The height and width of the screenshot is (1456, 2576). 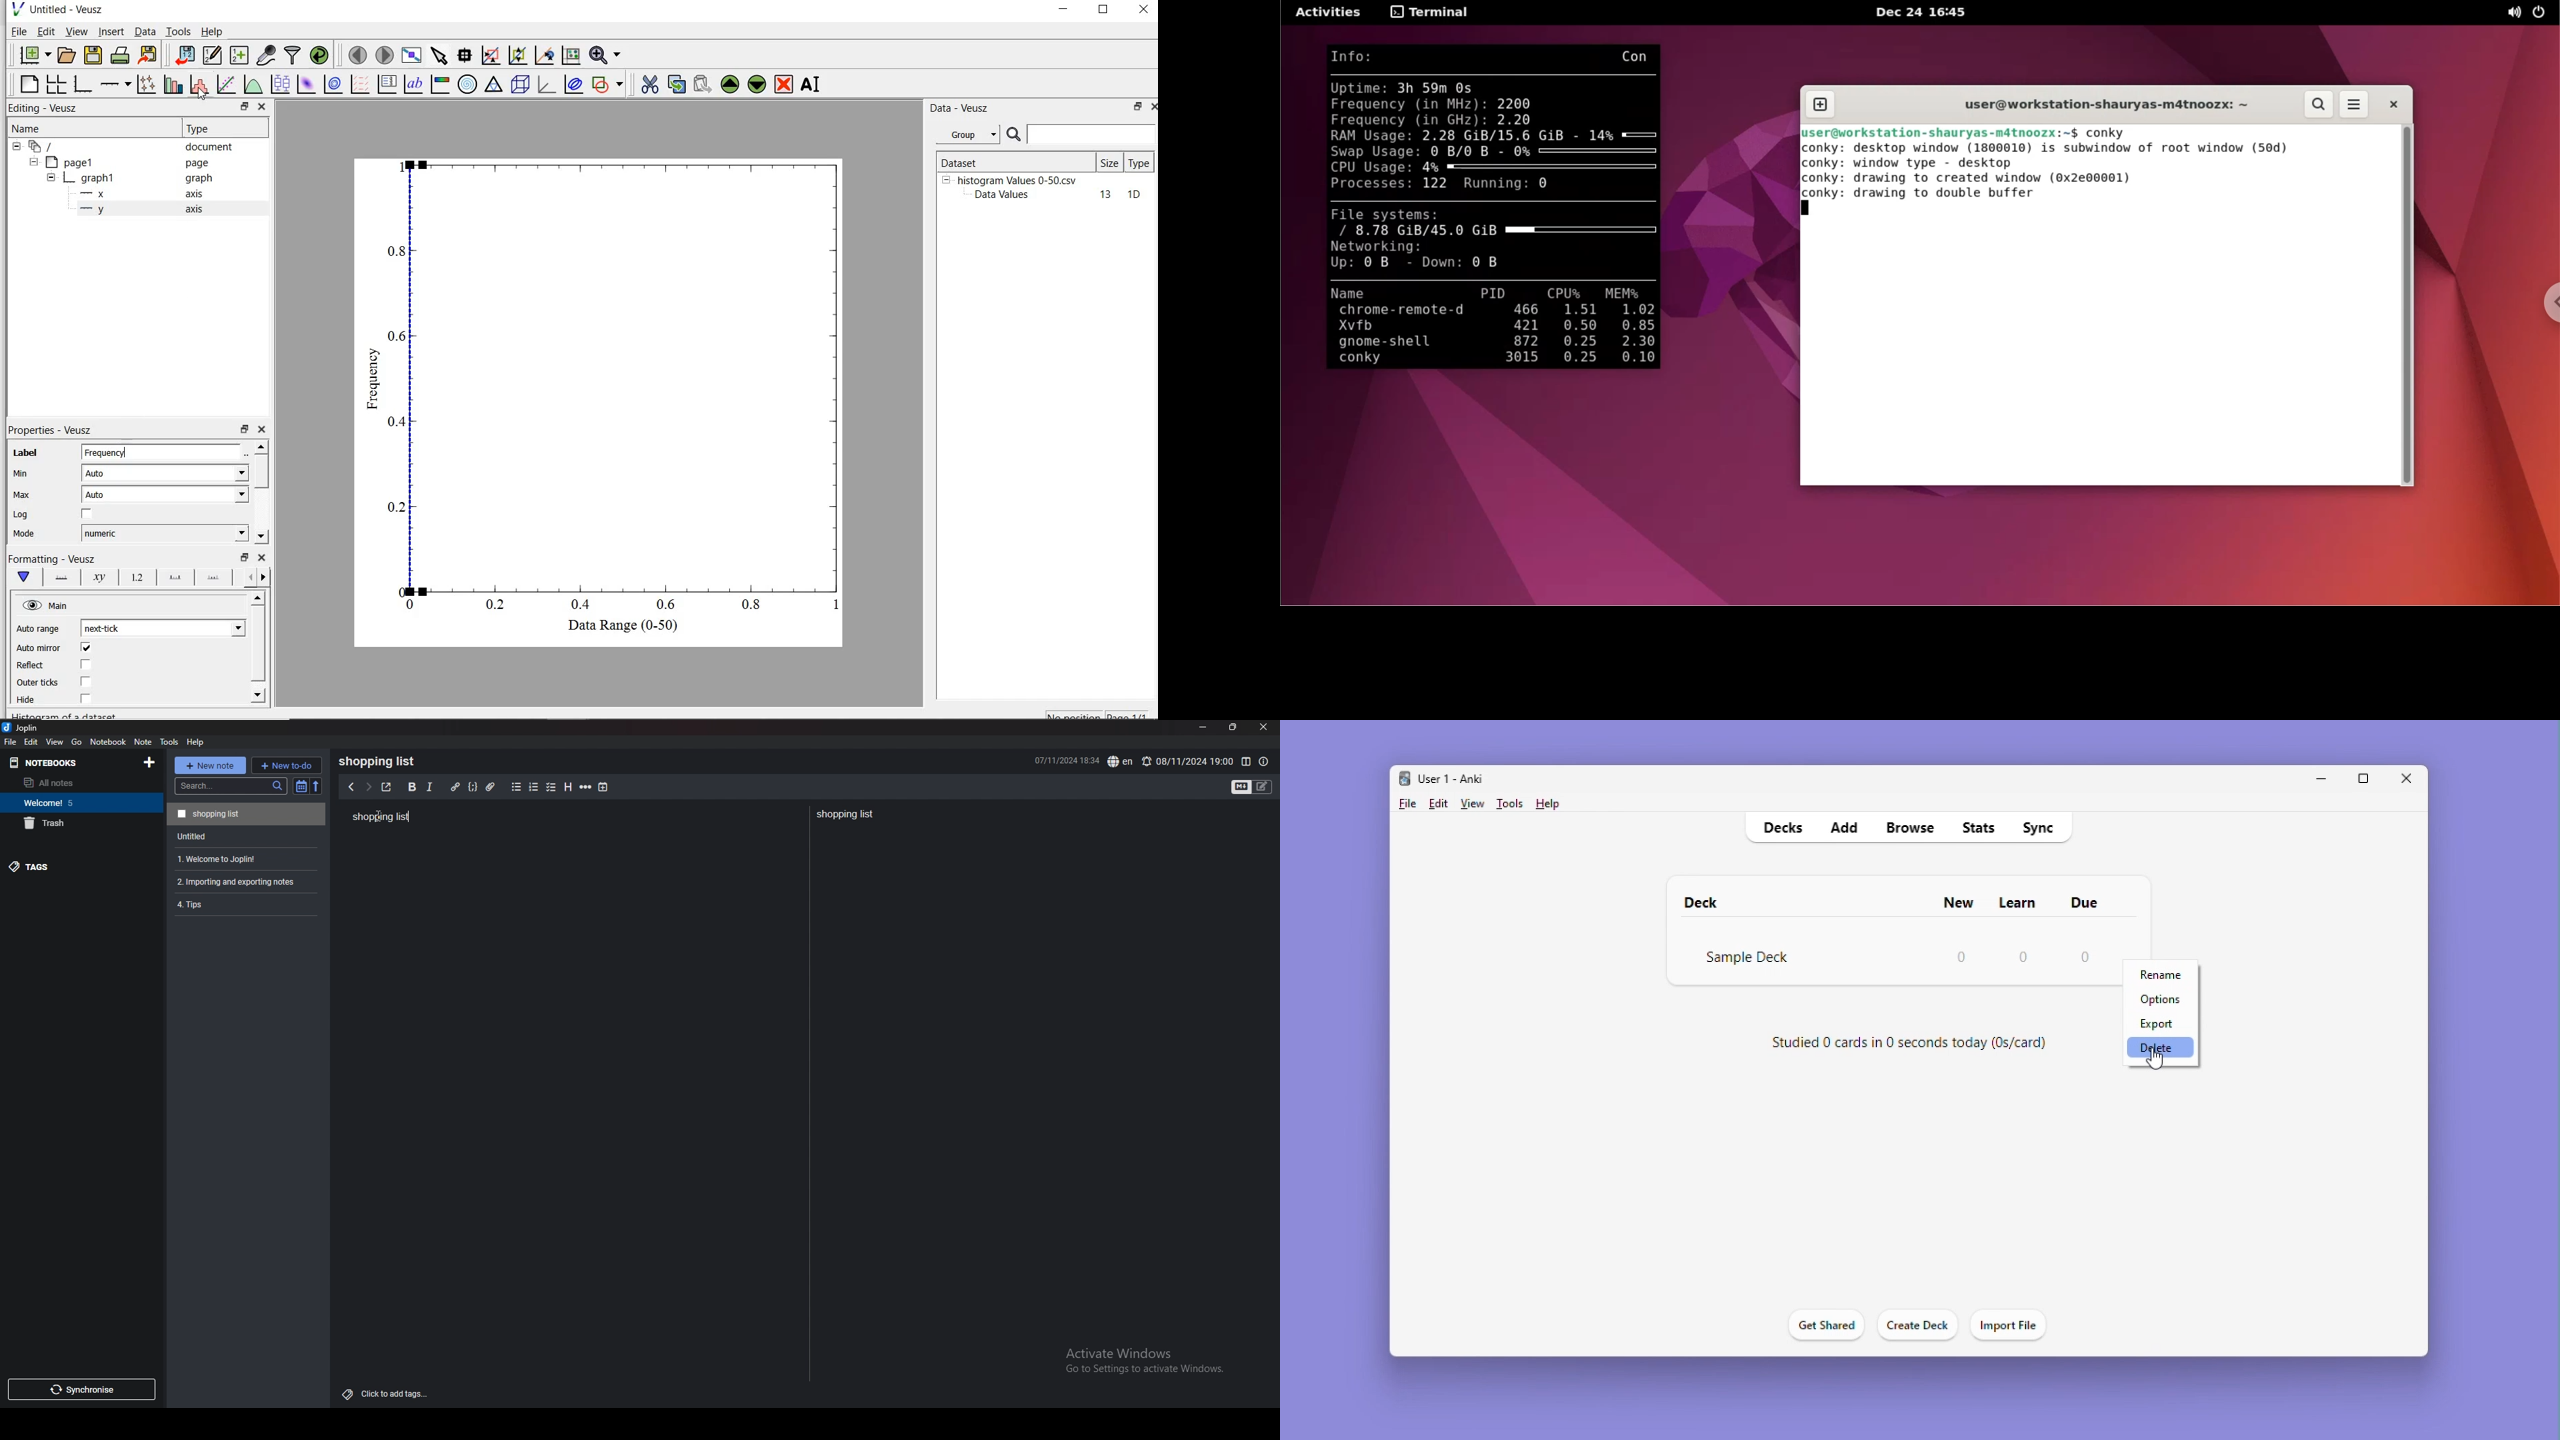 What do you see at coordinates (1908, 827) in the screenshot?
I see `Browse` at bounding box center [1908, 827].